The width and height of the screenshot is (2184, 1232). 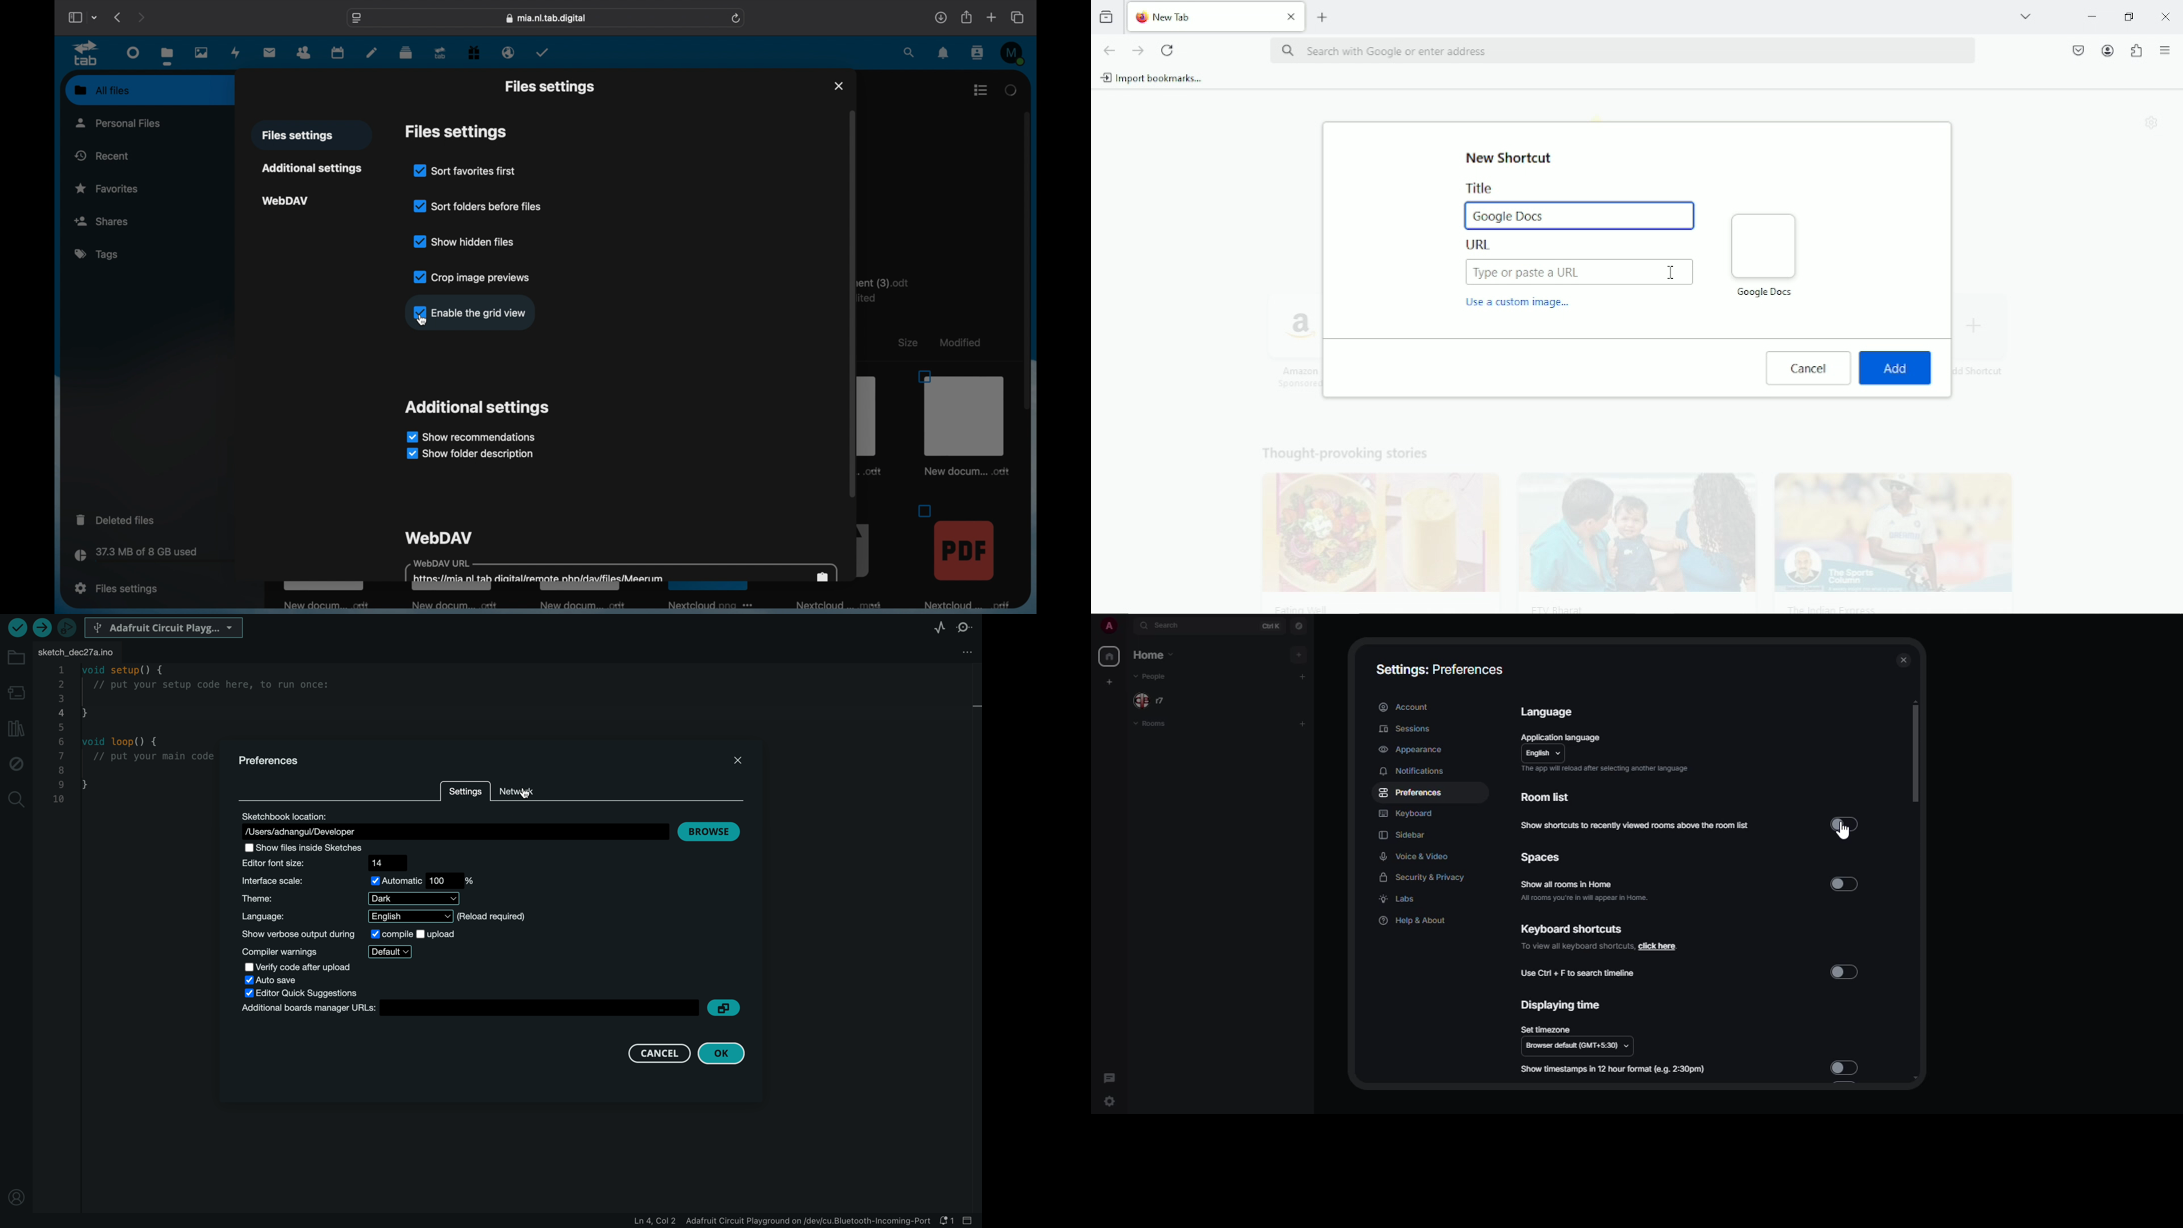 I want to click on notification, so click(x=944, y=53).